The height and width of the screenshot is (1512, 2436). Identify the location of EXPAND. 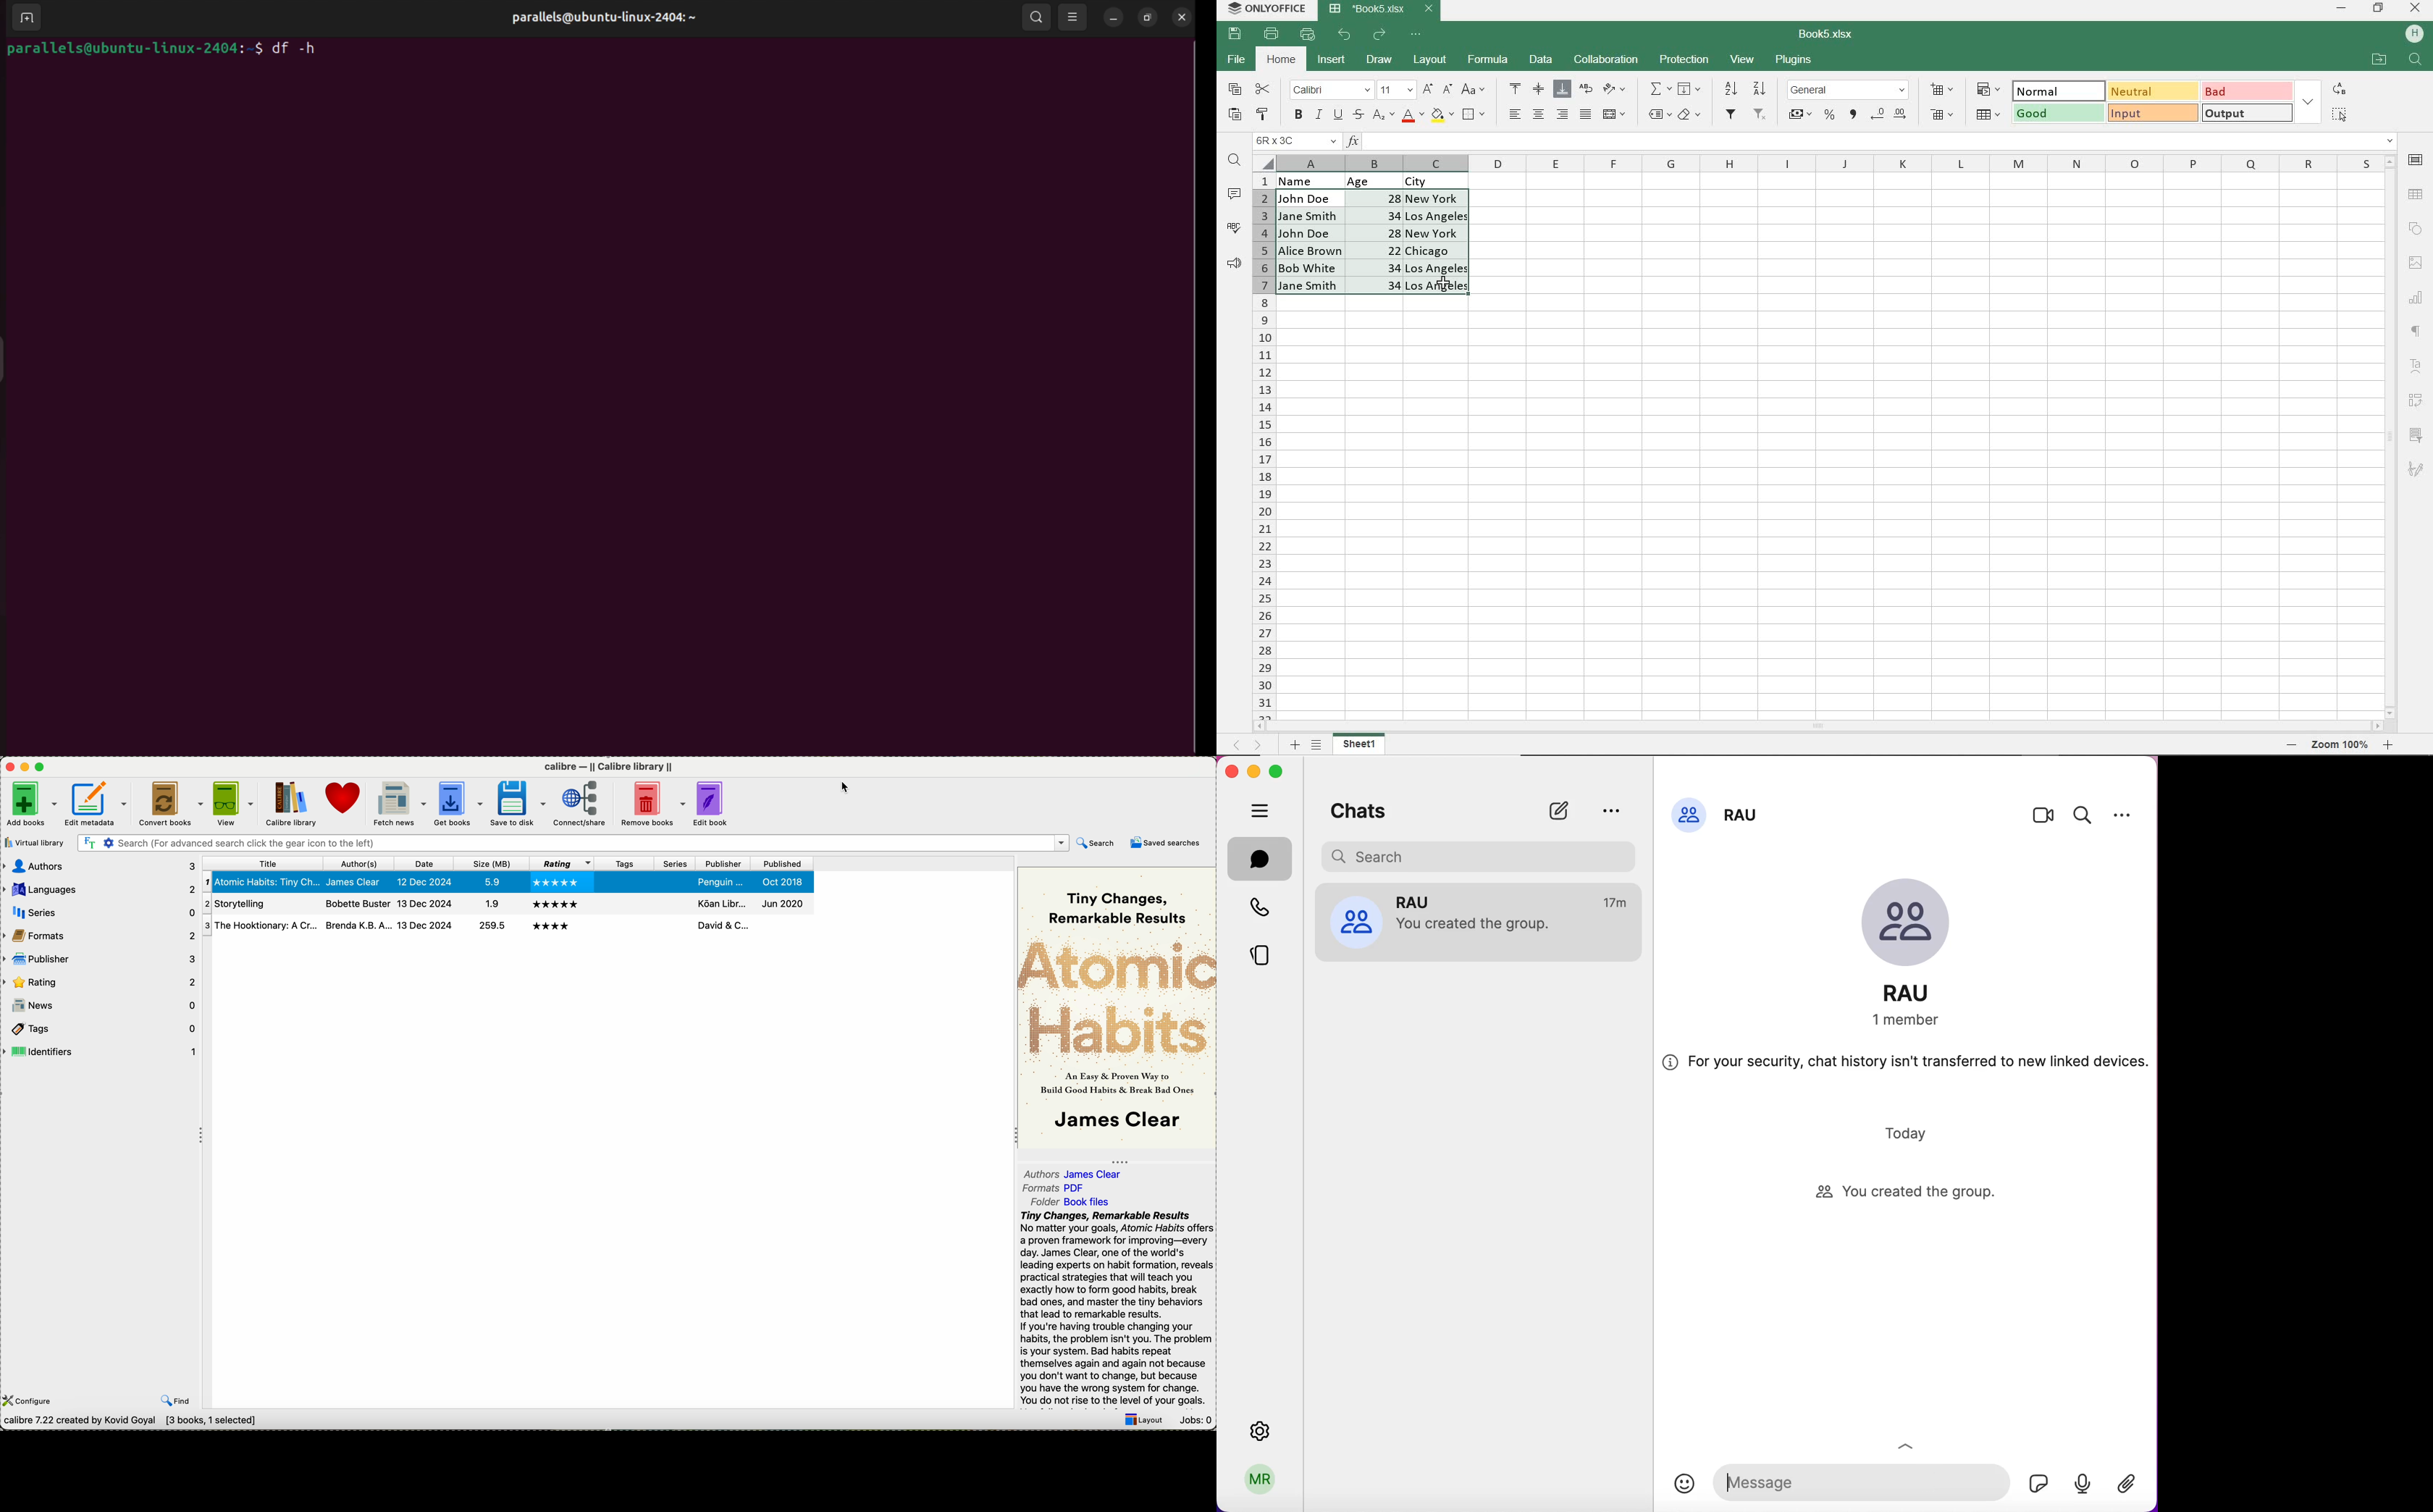
(2308, 101).